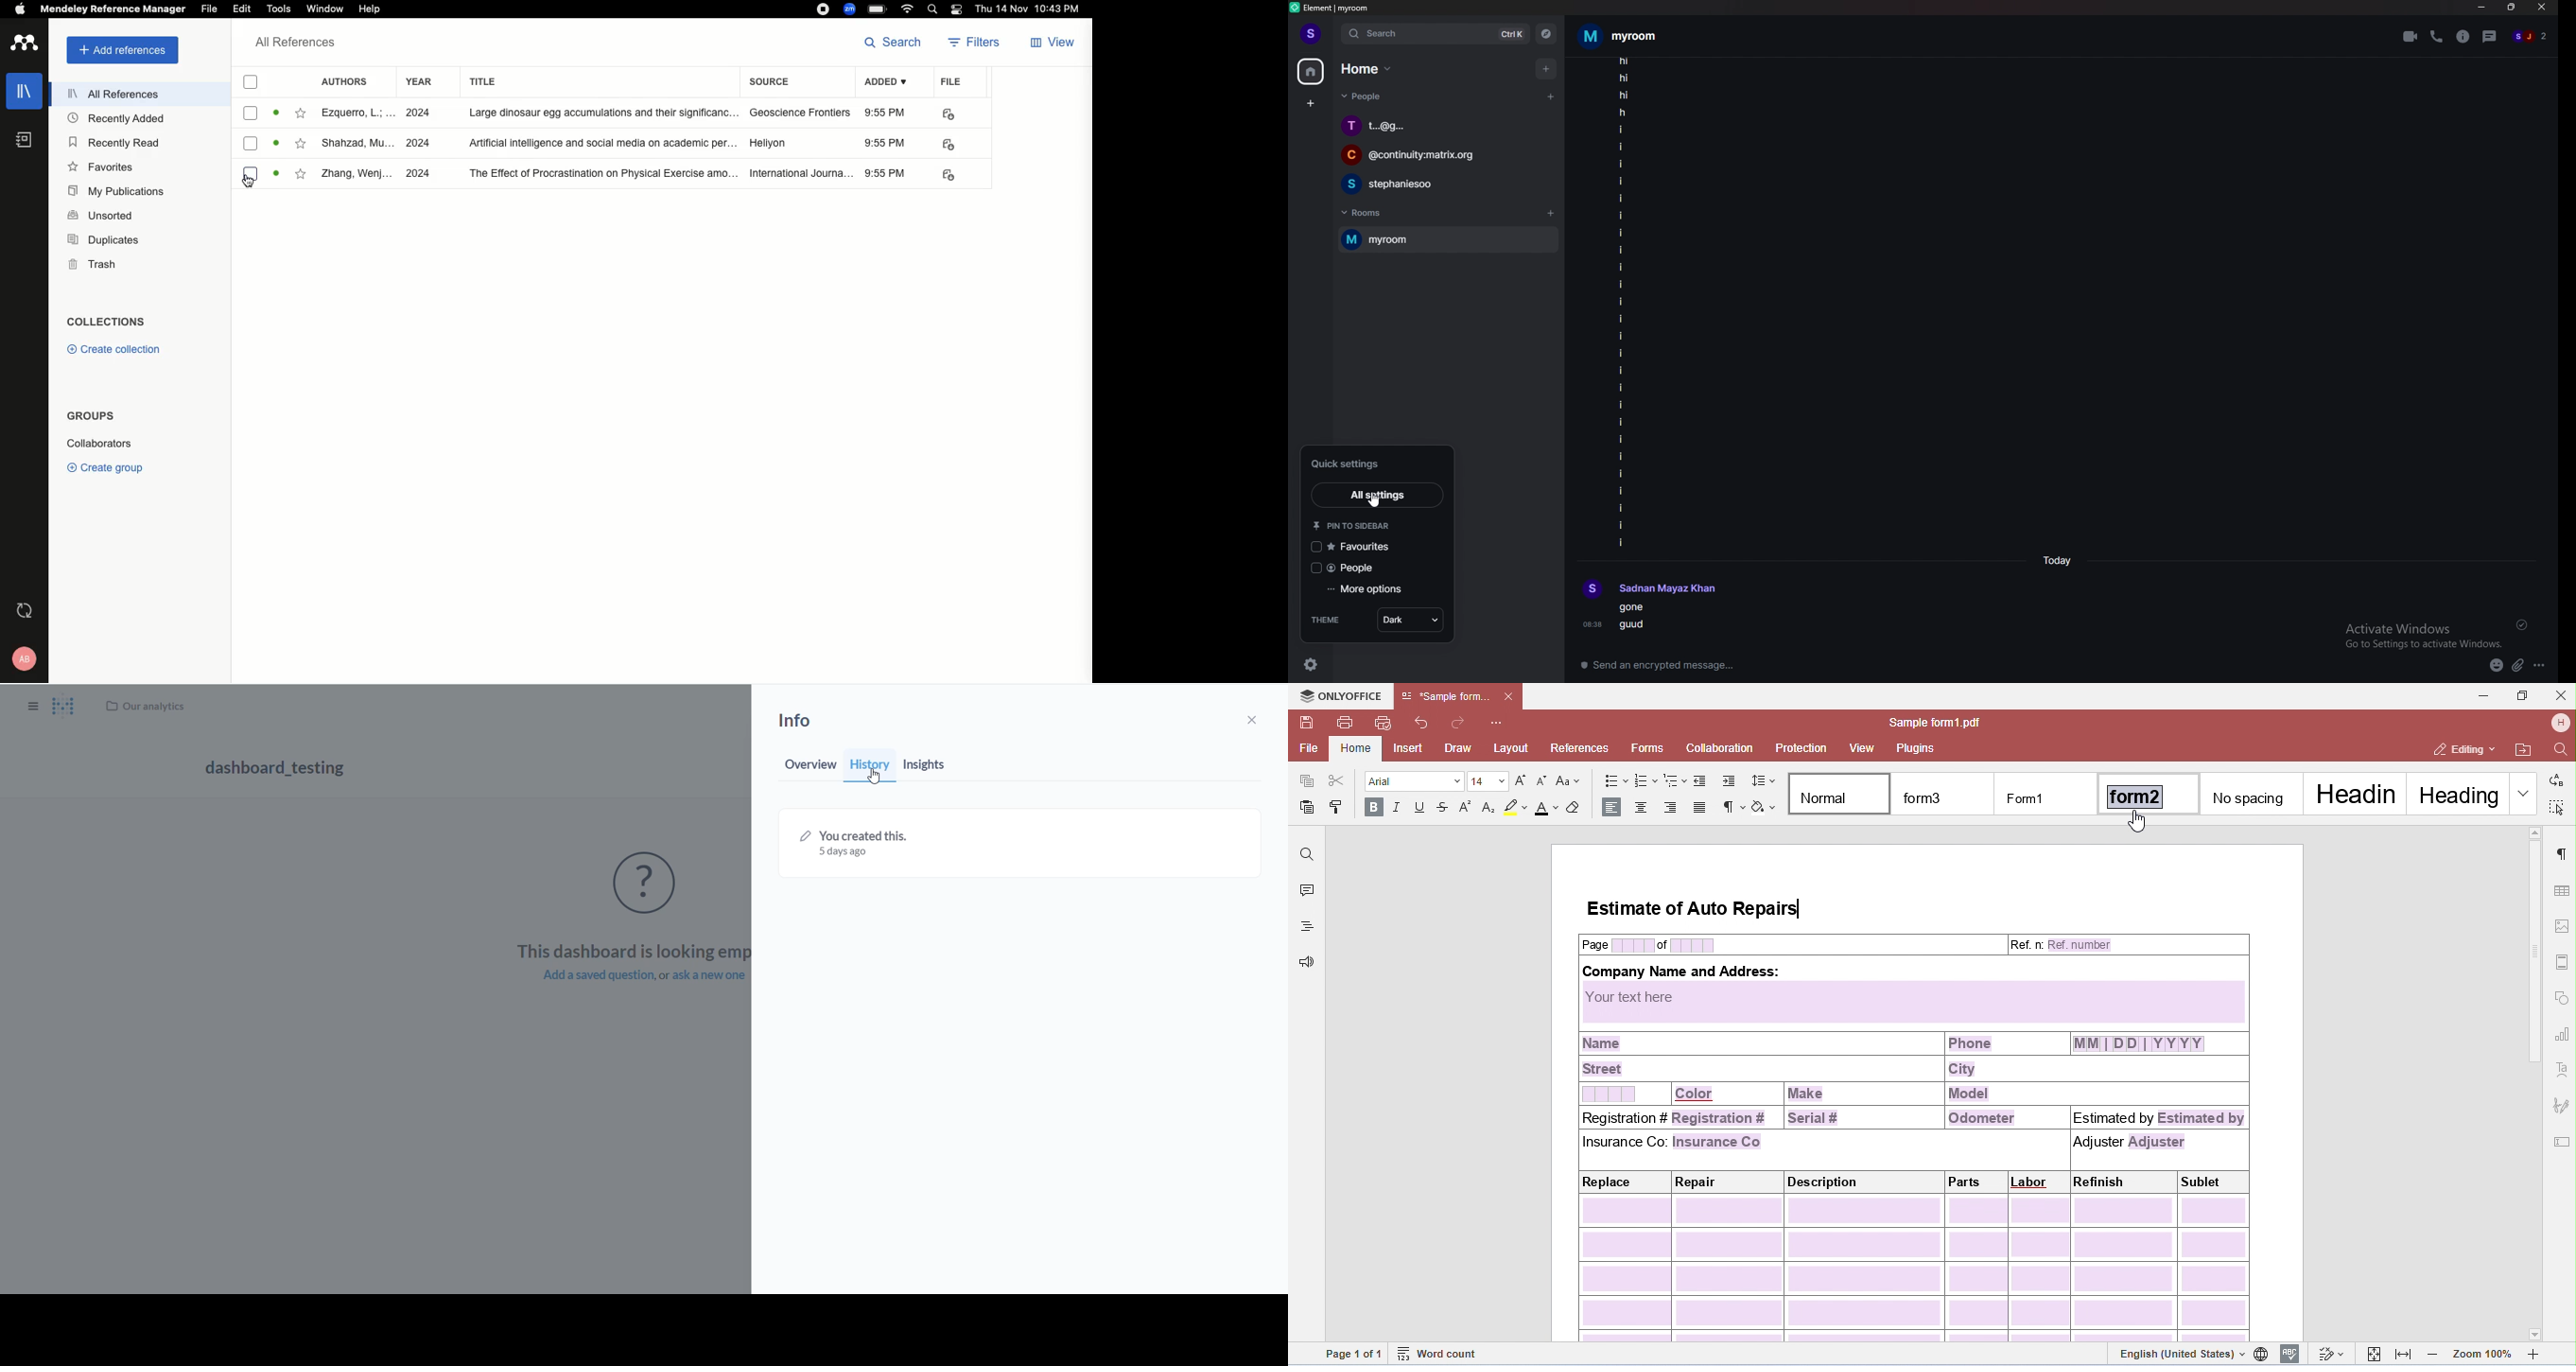  Describe the element at coordinates (935, 9) in the screenshot. I see `Search` at that location.